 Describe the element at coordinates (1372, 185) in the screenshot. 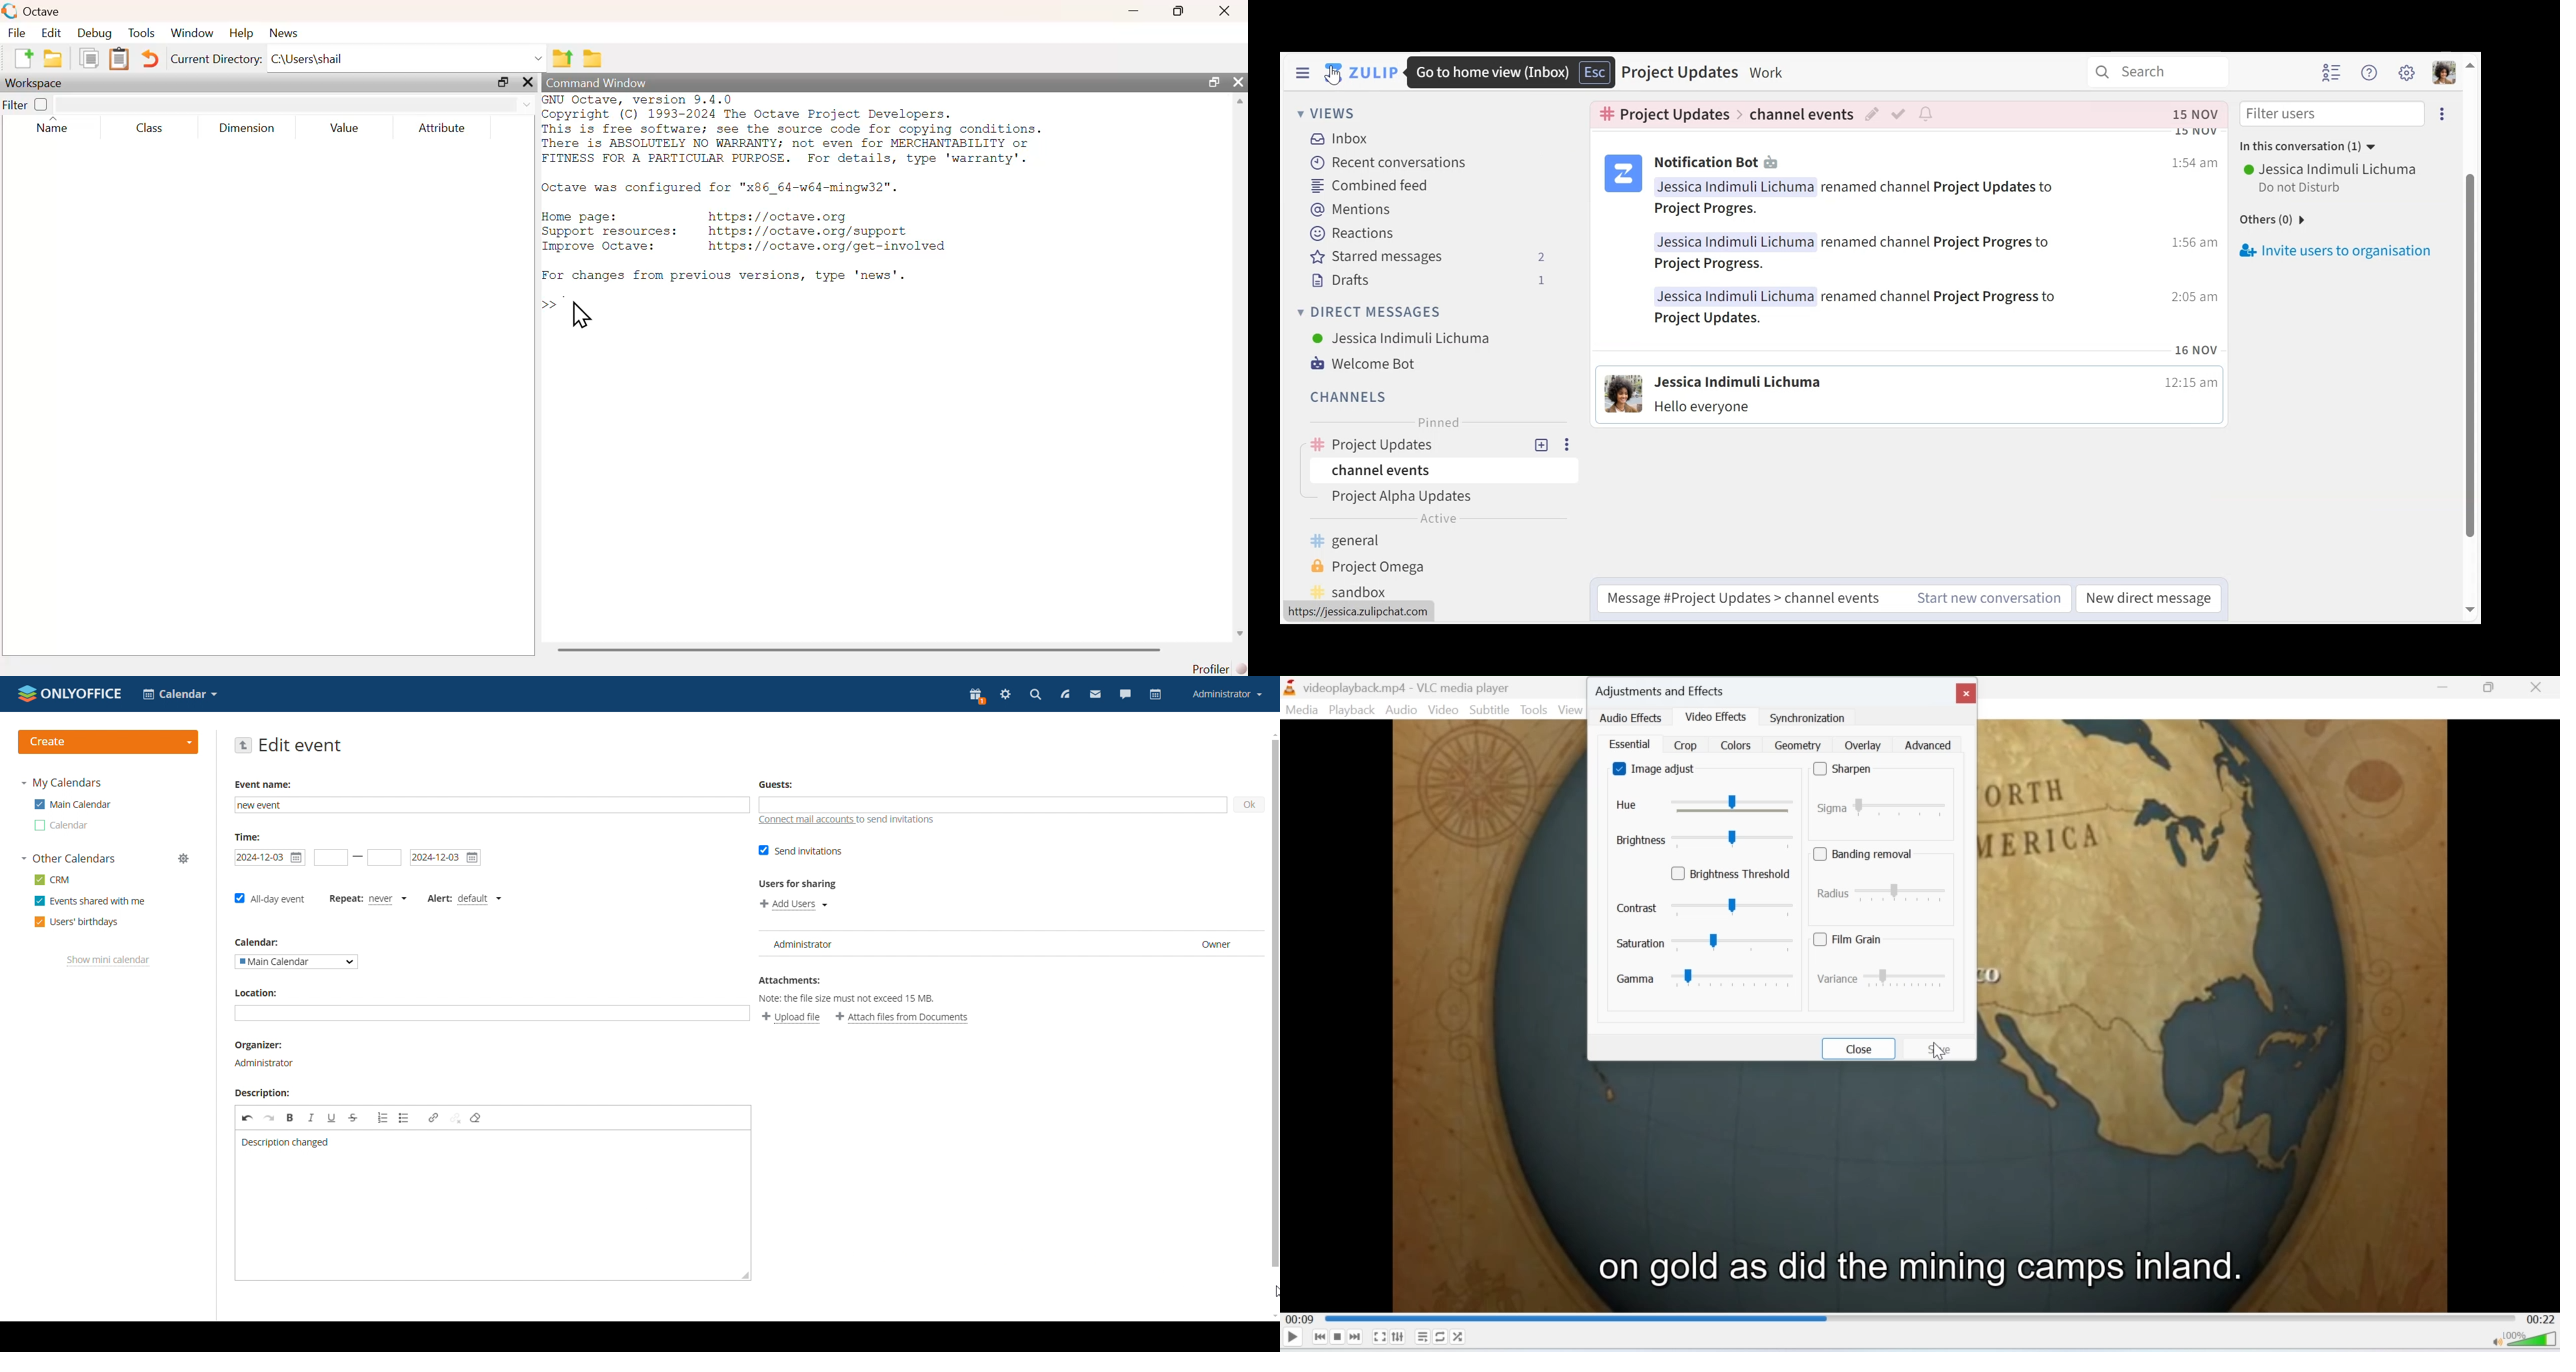

I see `Combined feed` at that location.